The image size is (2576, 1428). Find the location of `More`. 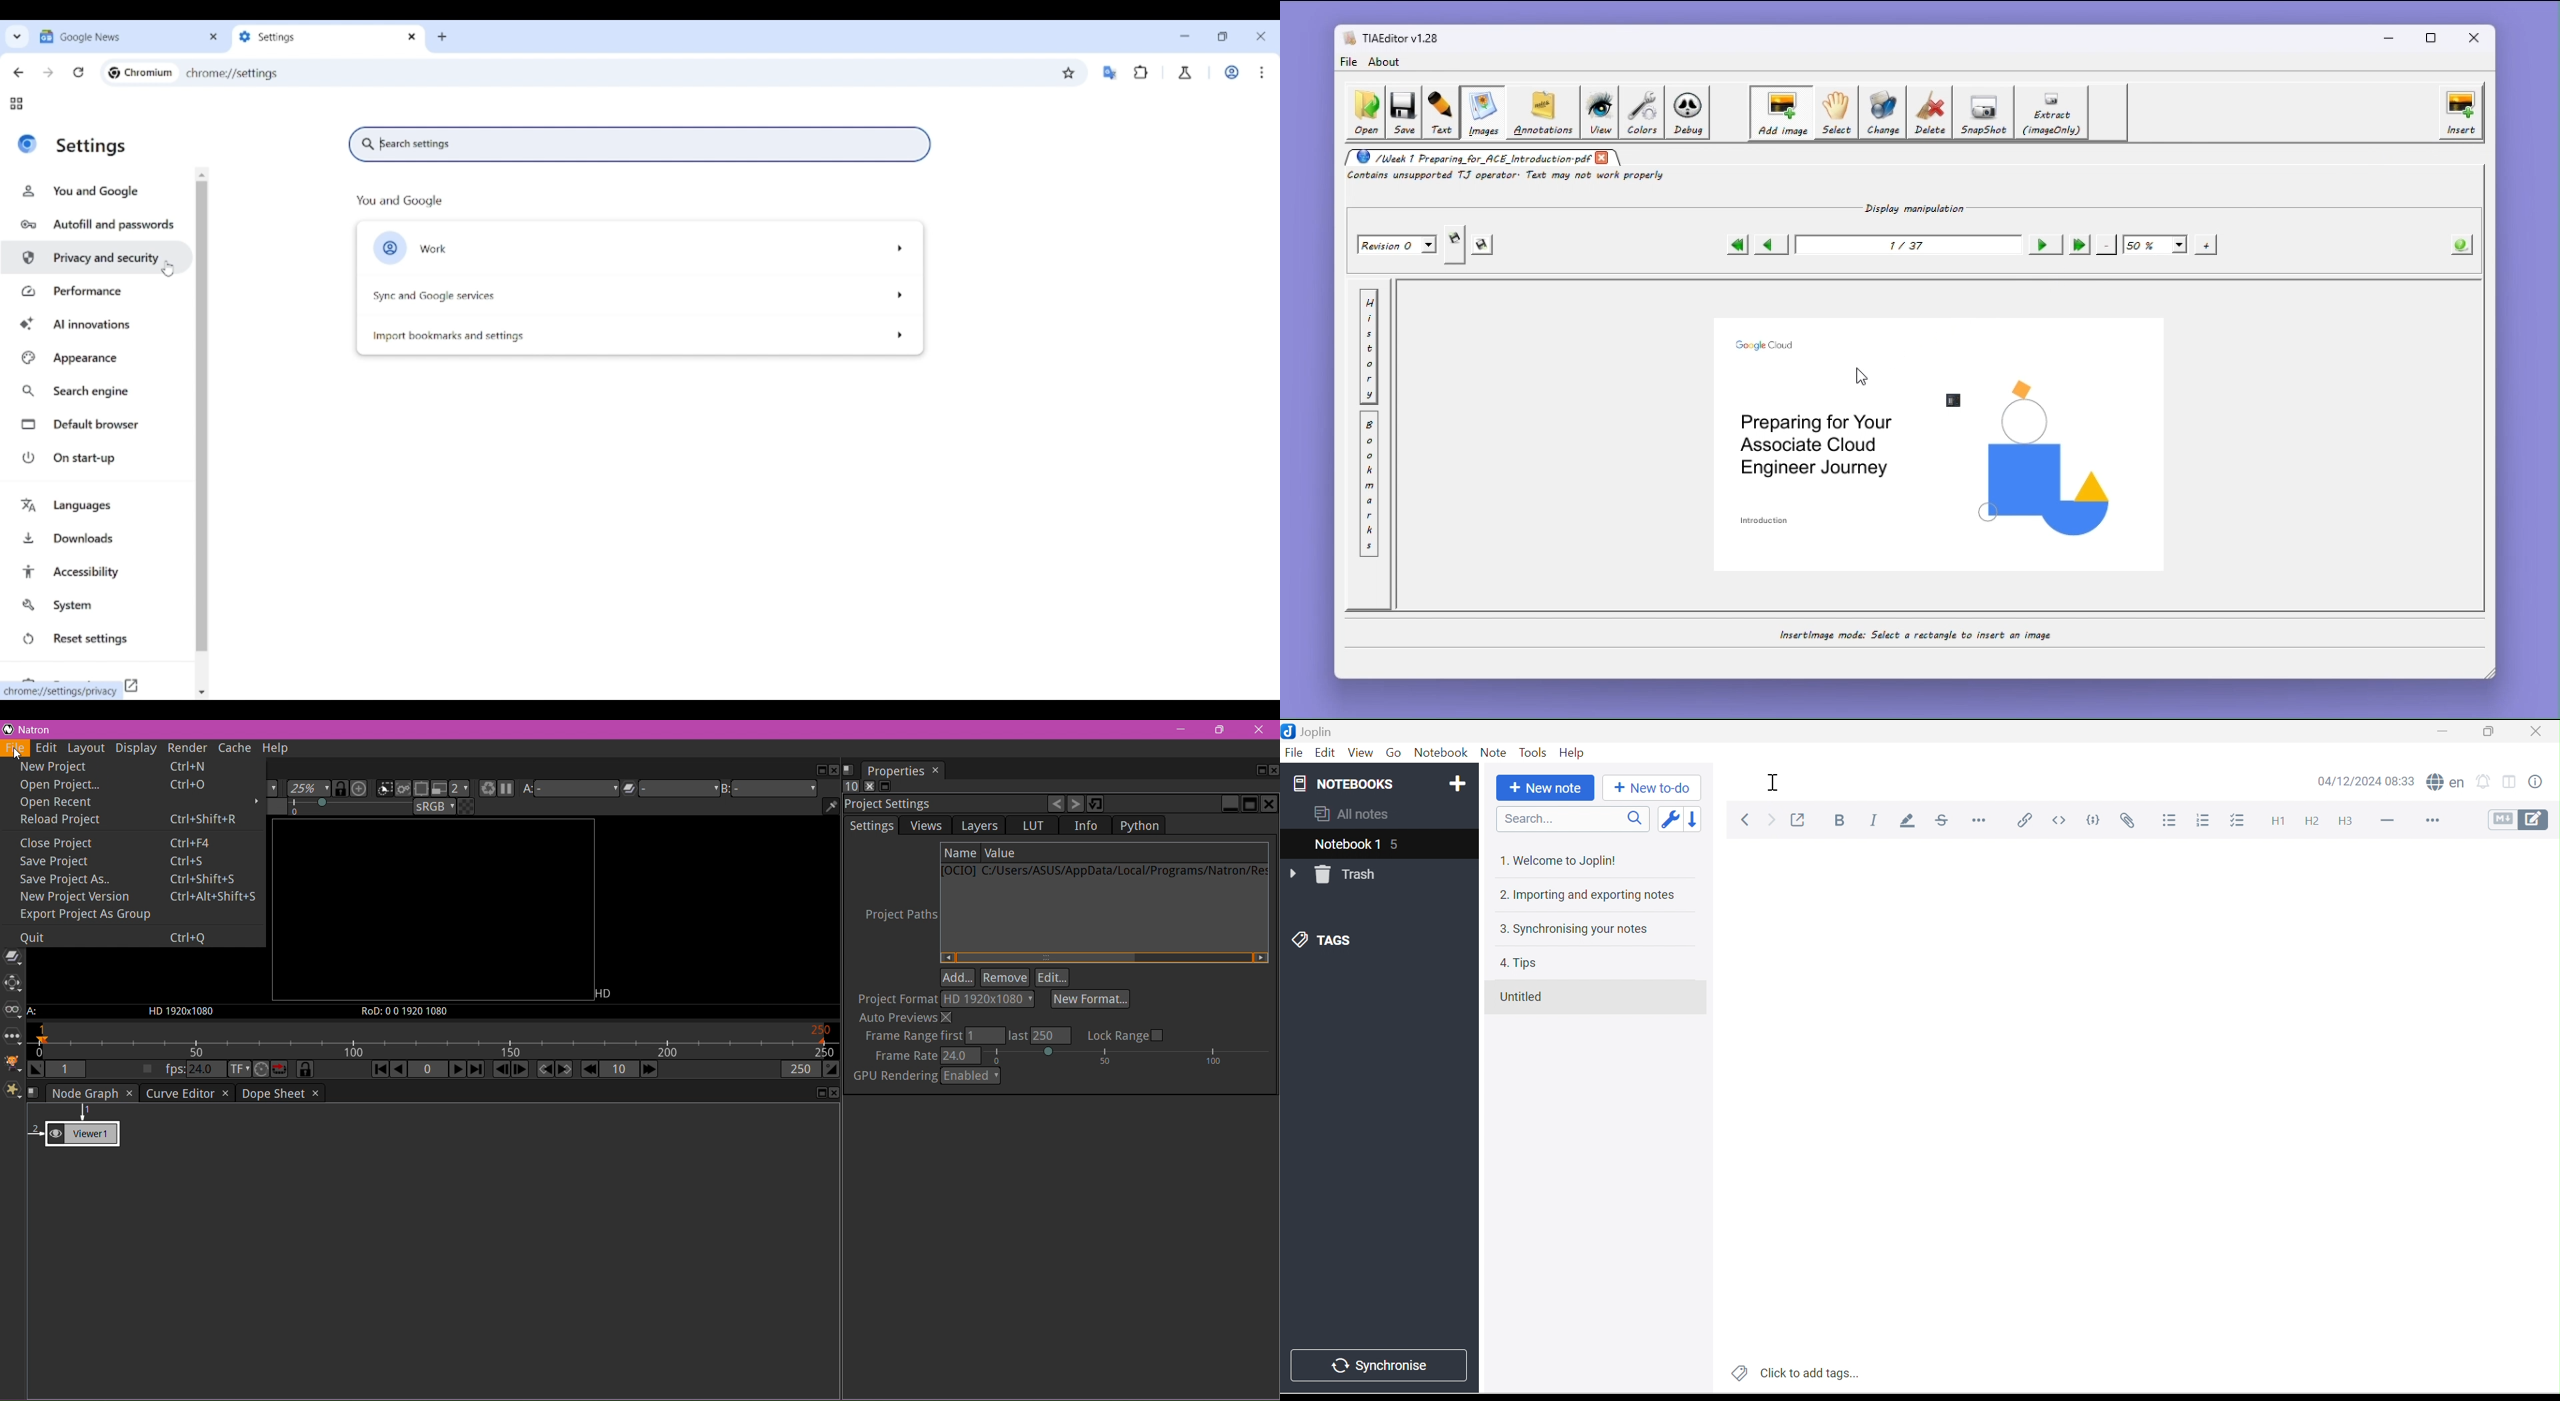

More is located at coordinates (2433, 819).